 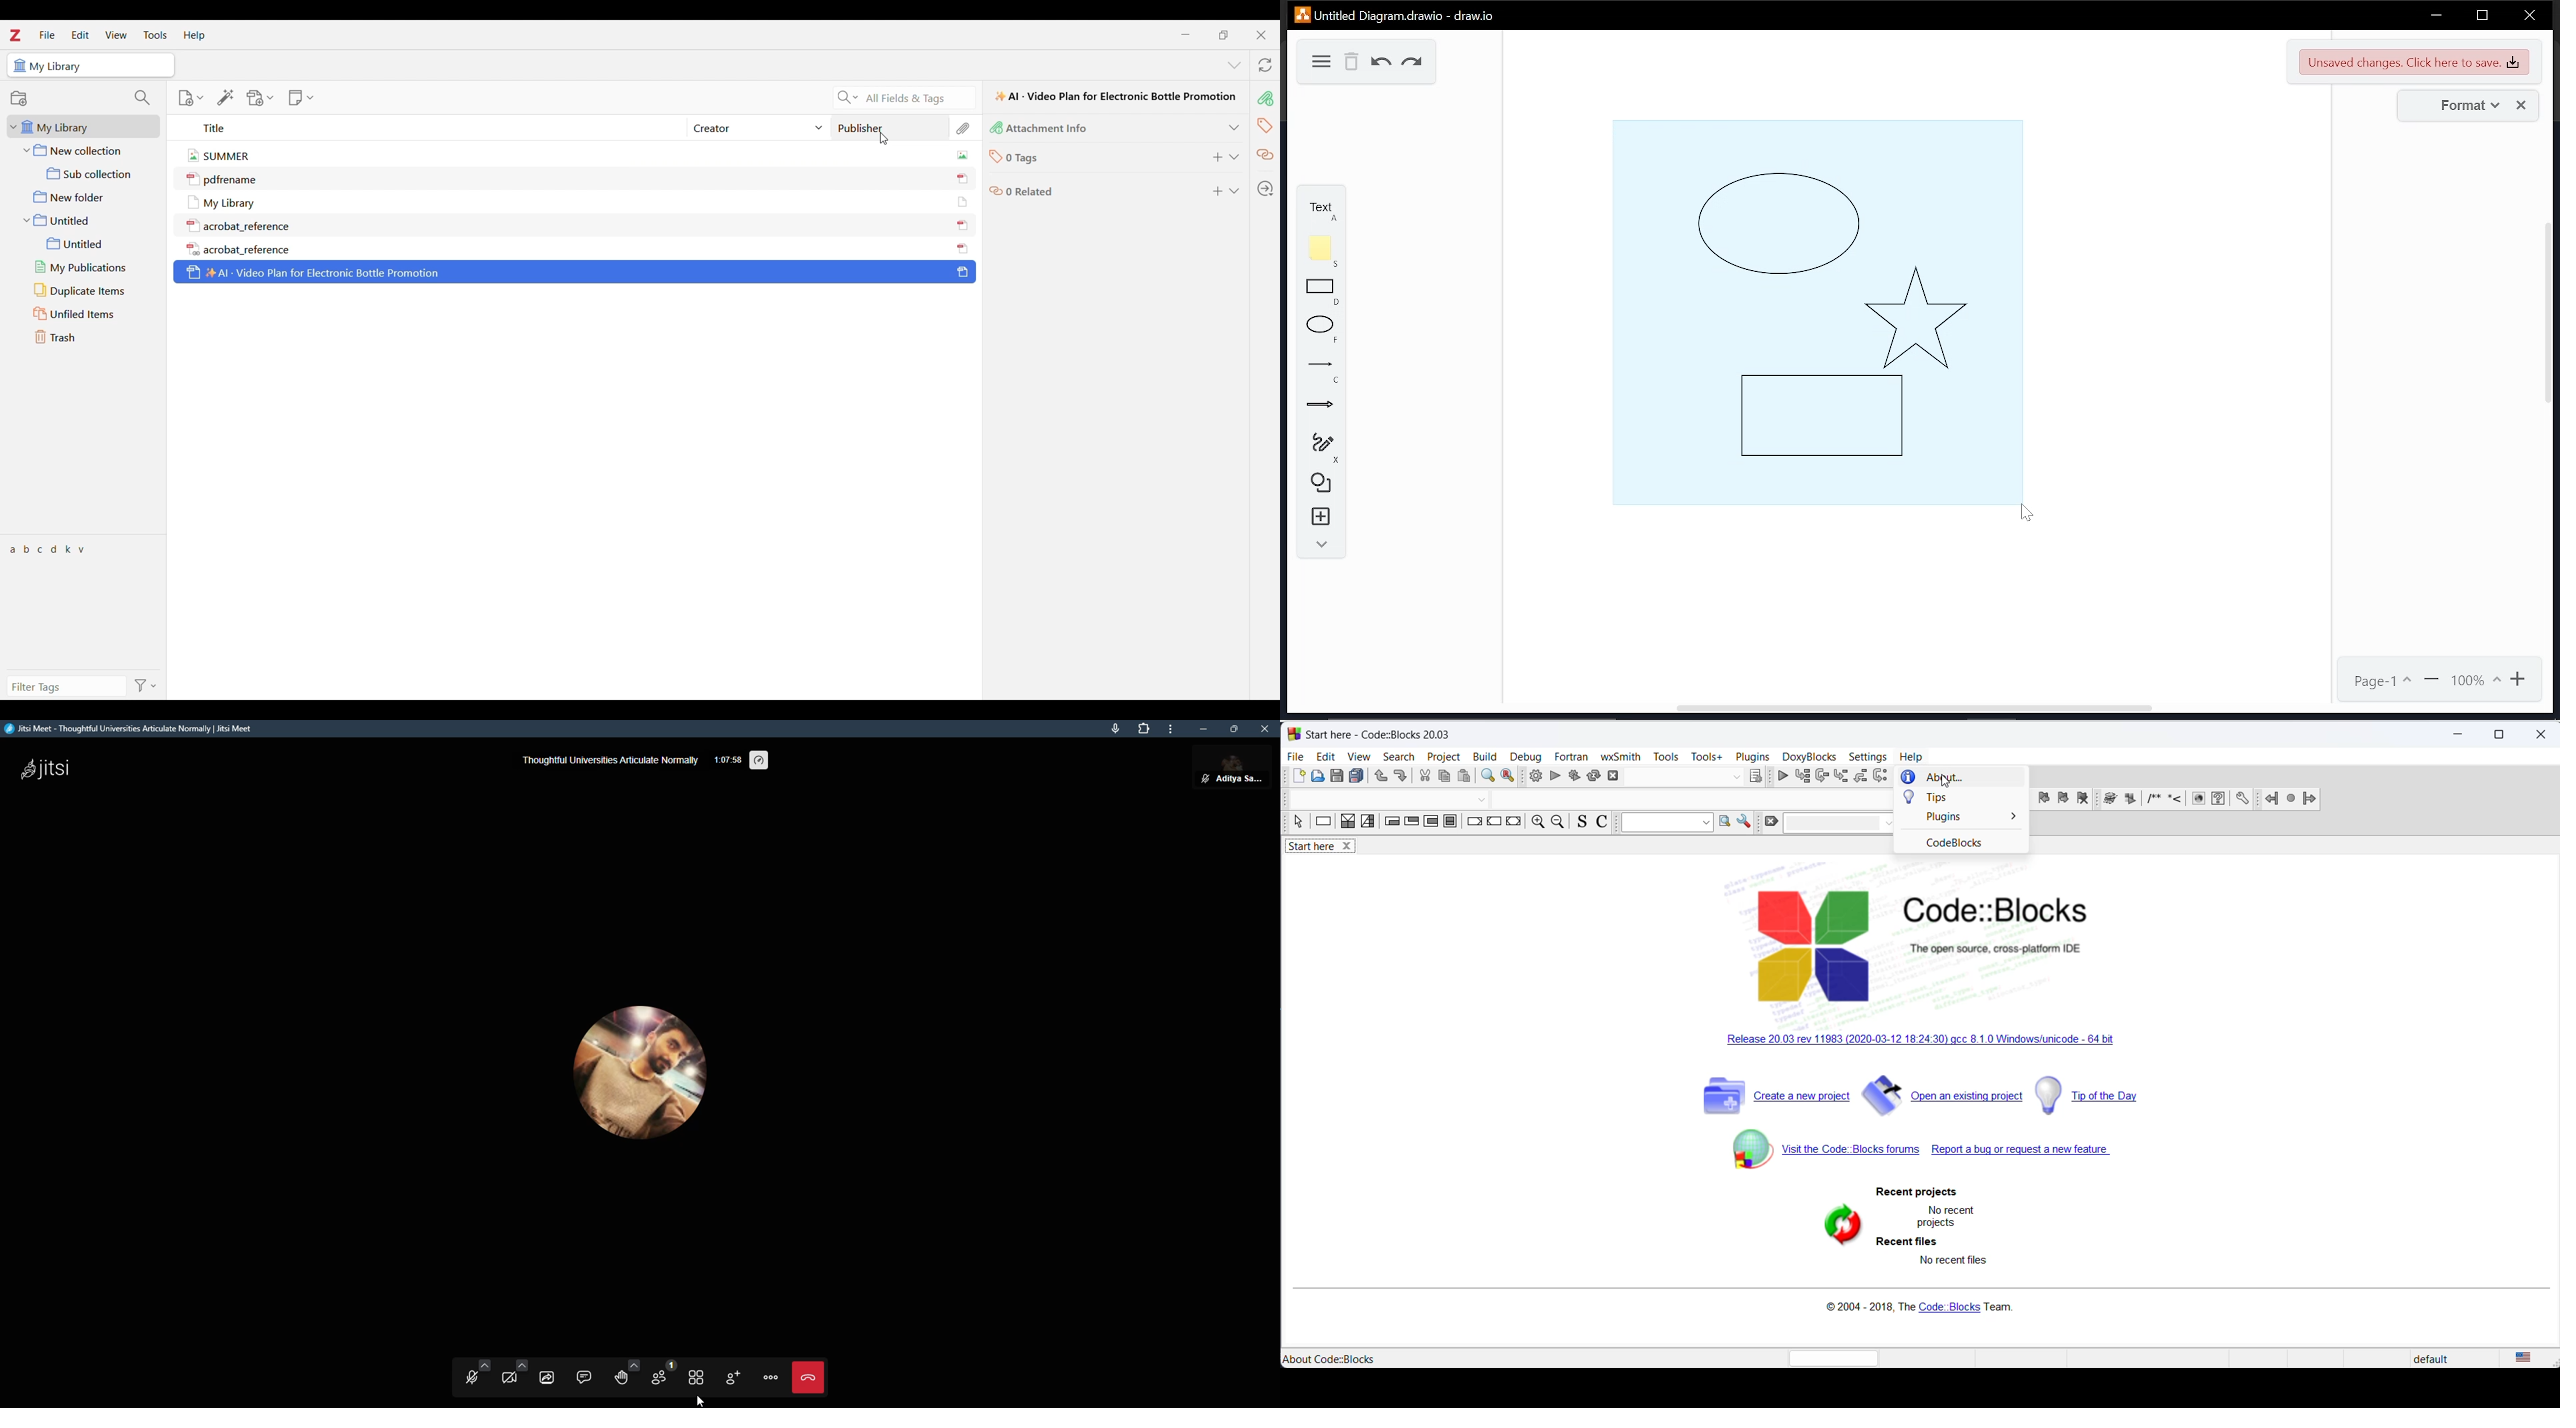 I want to click on save, so click(x=1336, y=777).